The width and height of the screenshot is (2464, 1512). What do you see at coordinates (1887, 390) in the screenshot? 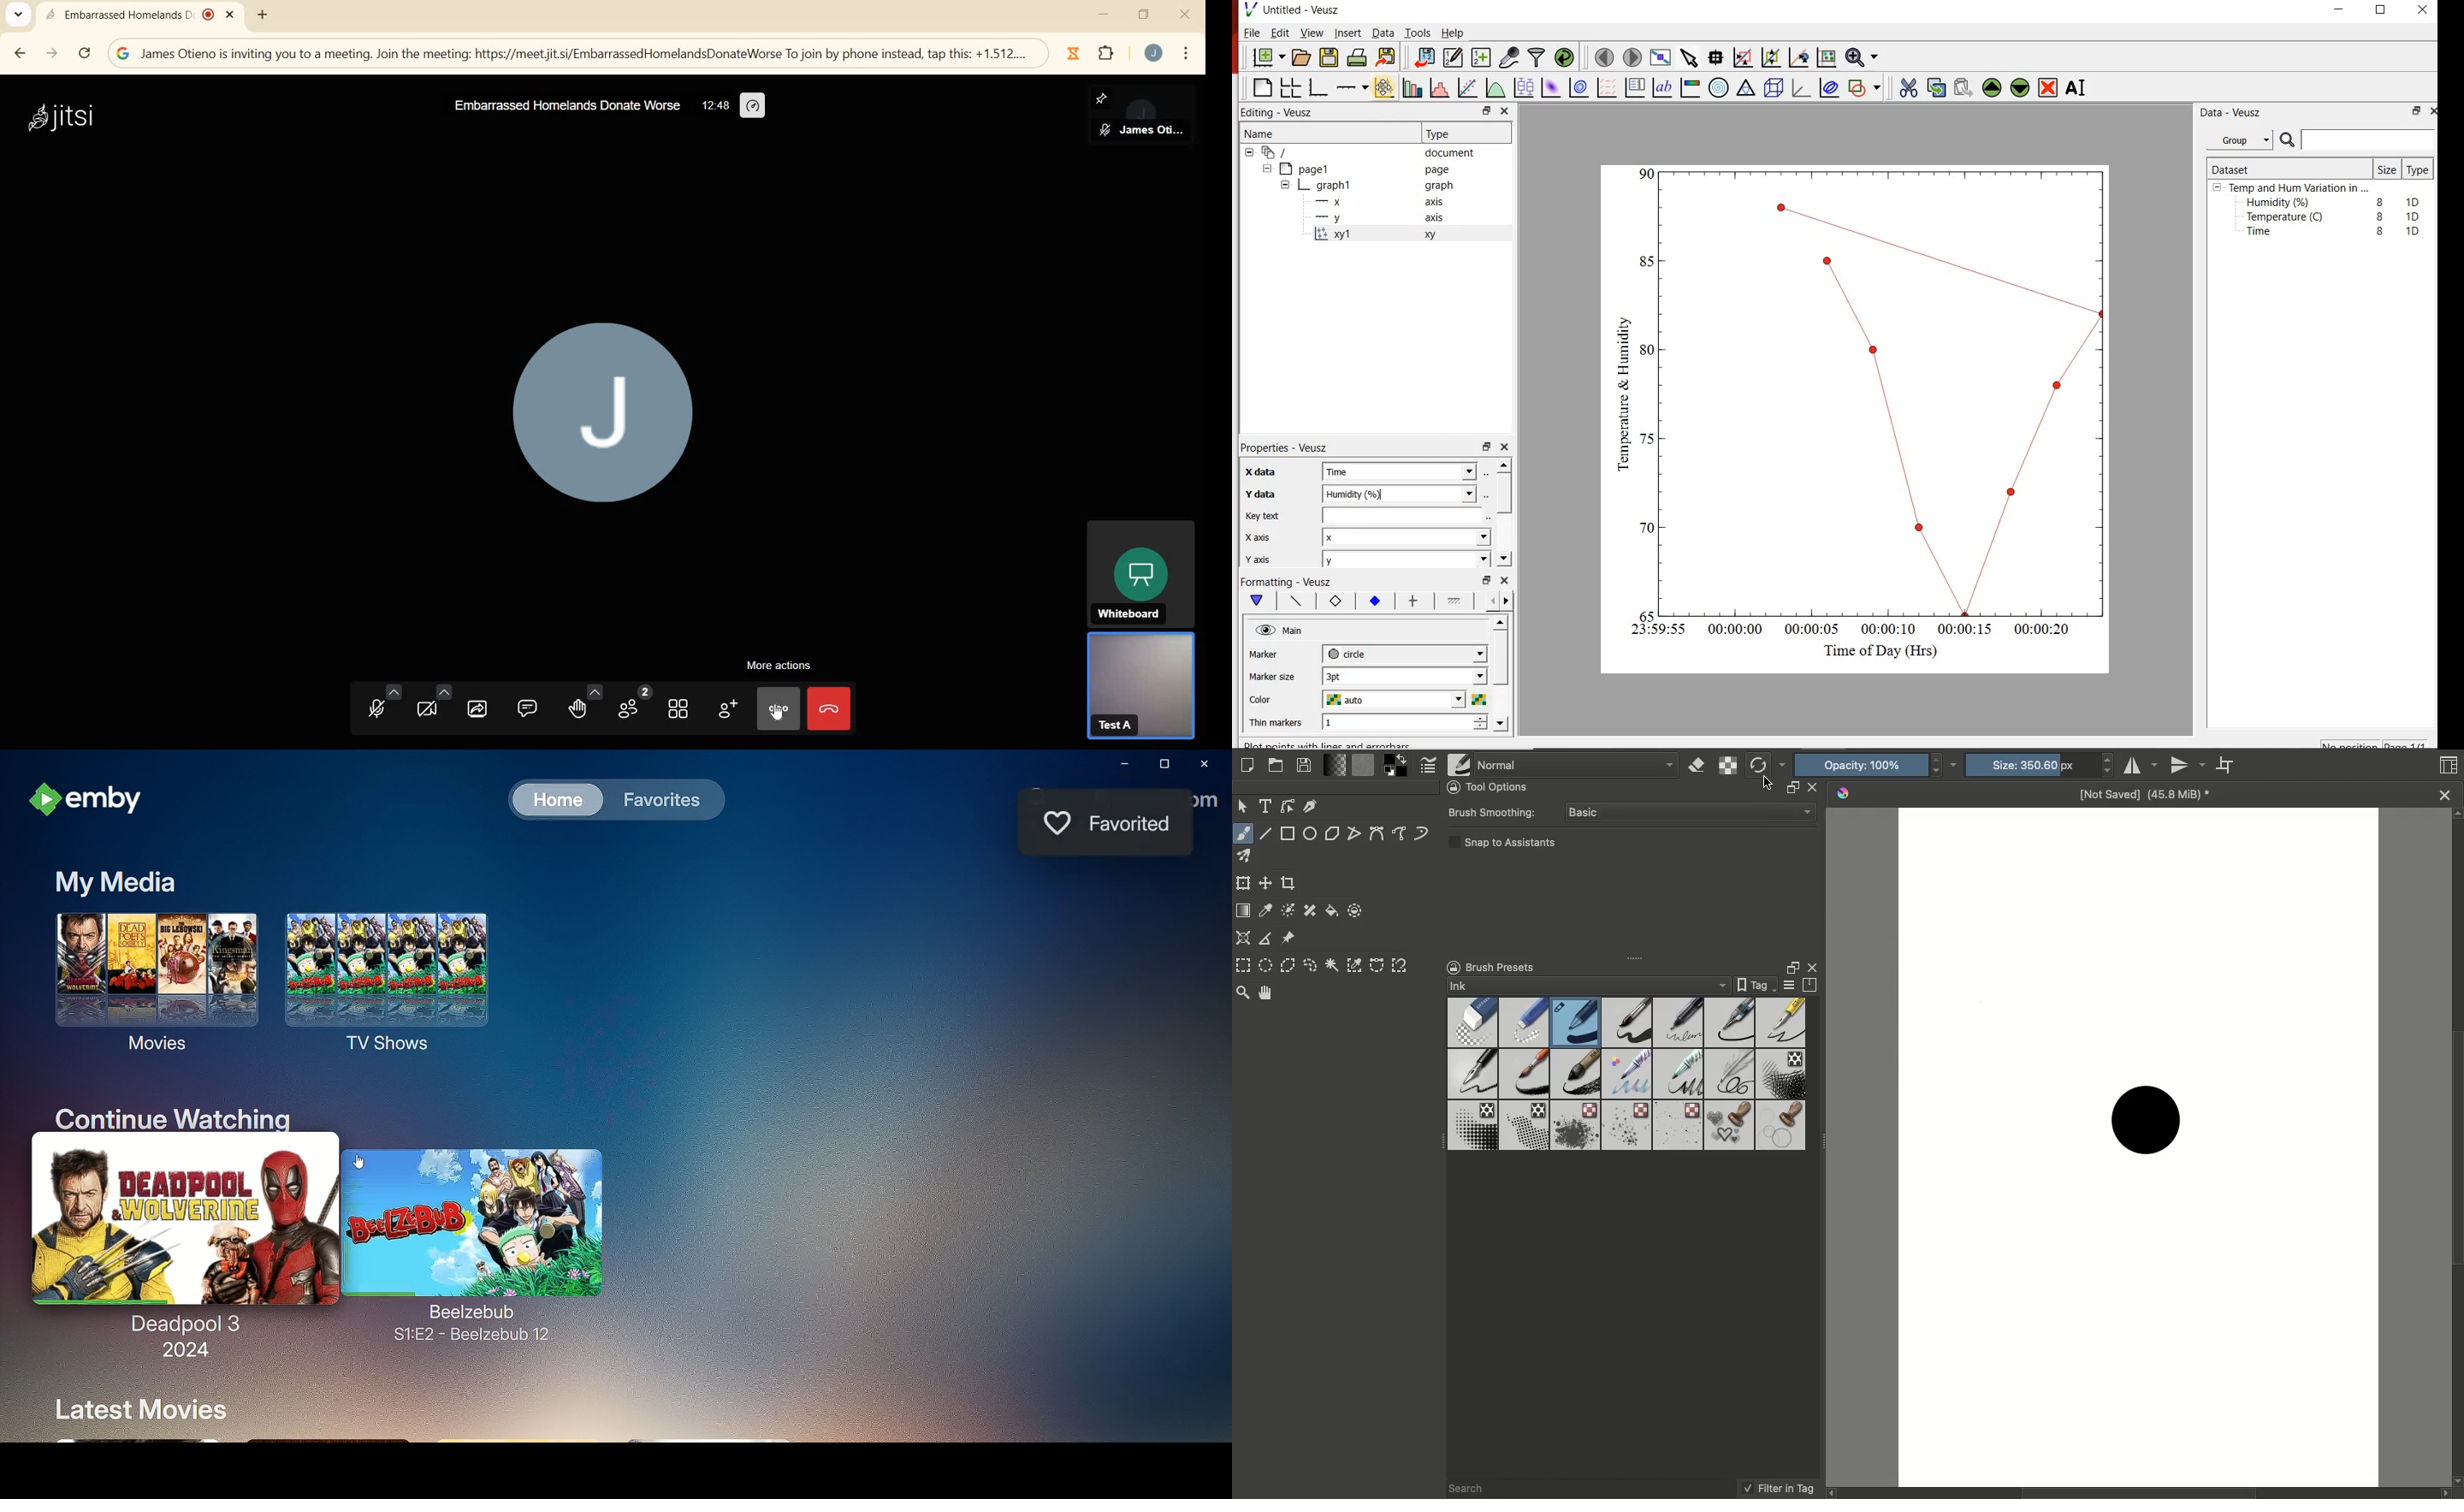
I see `Graph` at bounding box center [1887, 390].